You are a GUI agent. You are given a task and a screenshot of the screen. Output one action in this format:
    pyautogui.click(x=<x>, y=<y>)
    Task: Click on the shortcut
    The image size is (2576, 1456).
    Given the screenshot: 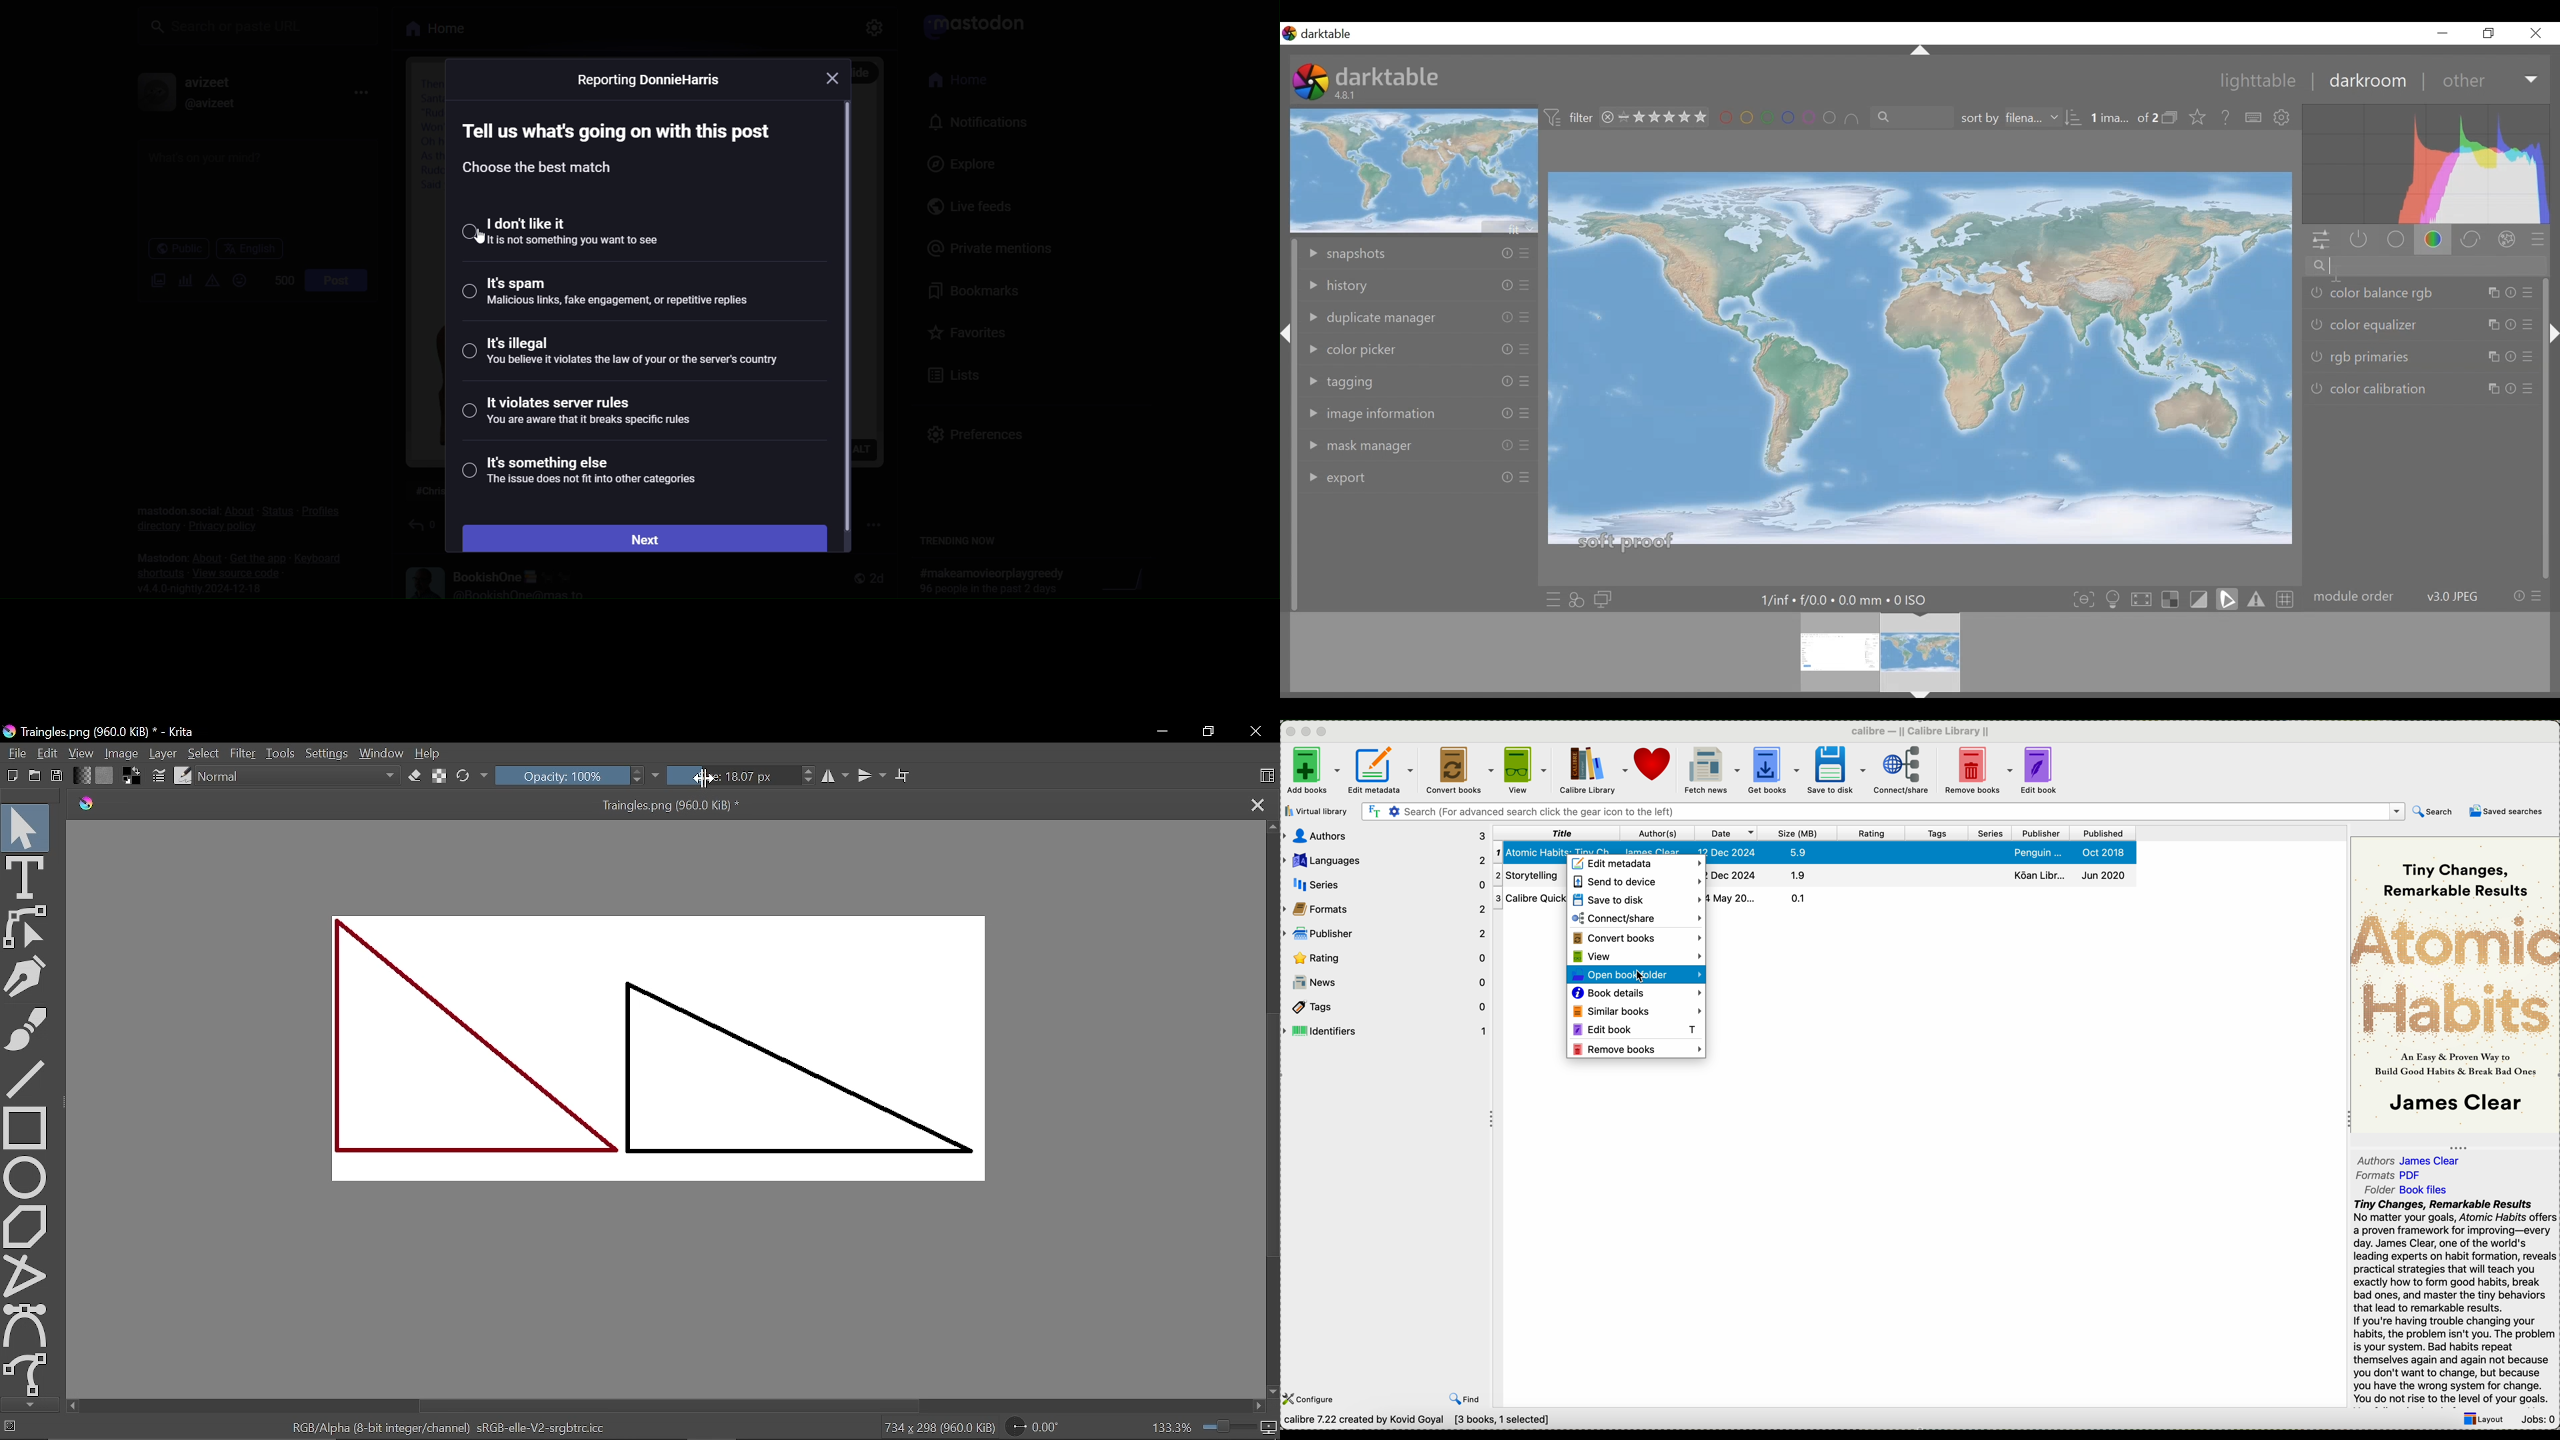 What is the action you would take?
    pyautogui.click(x=156, y=573)
    